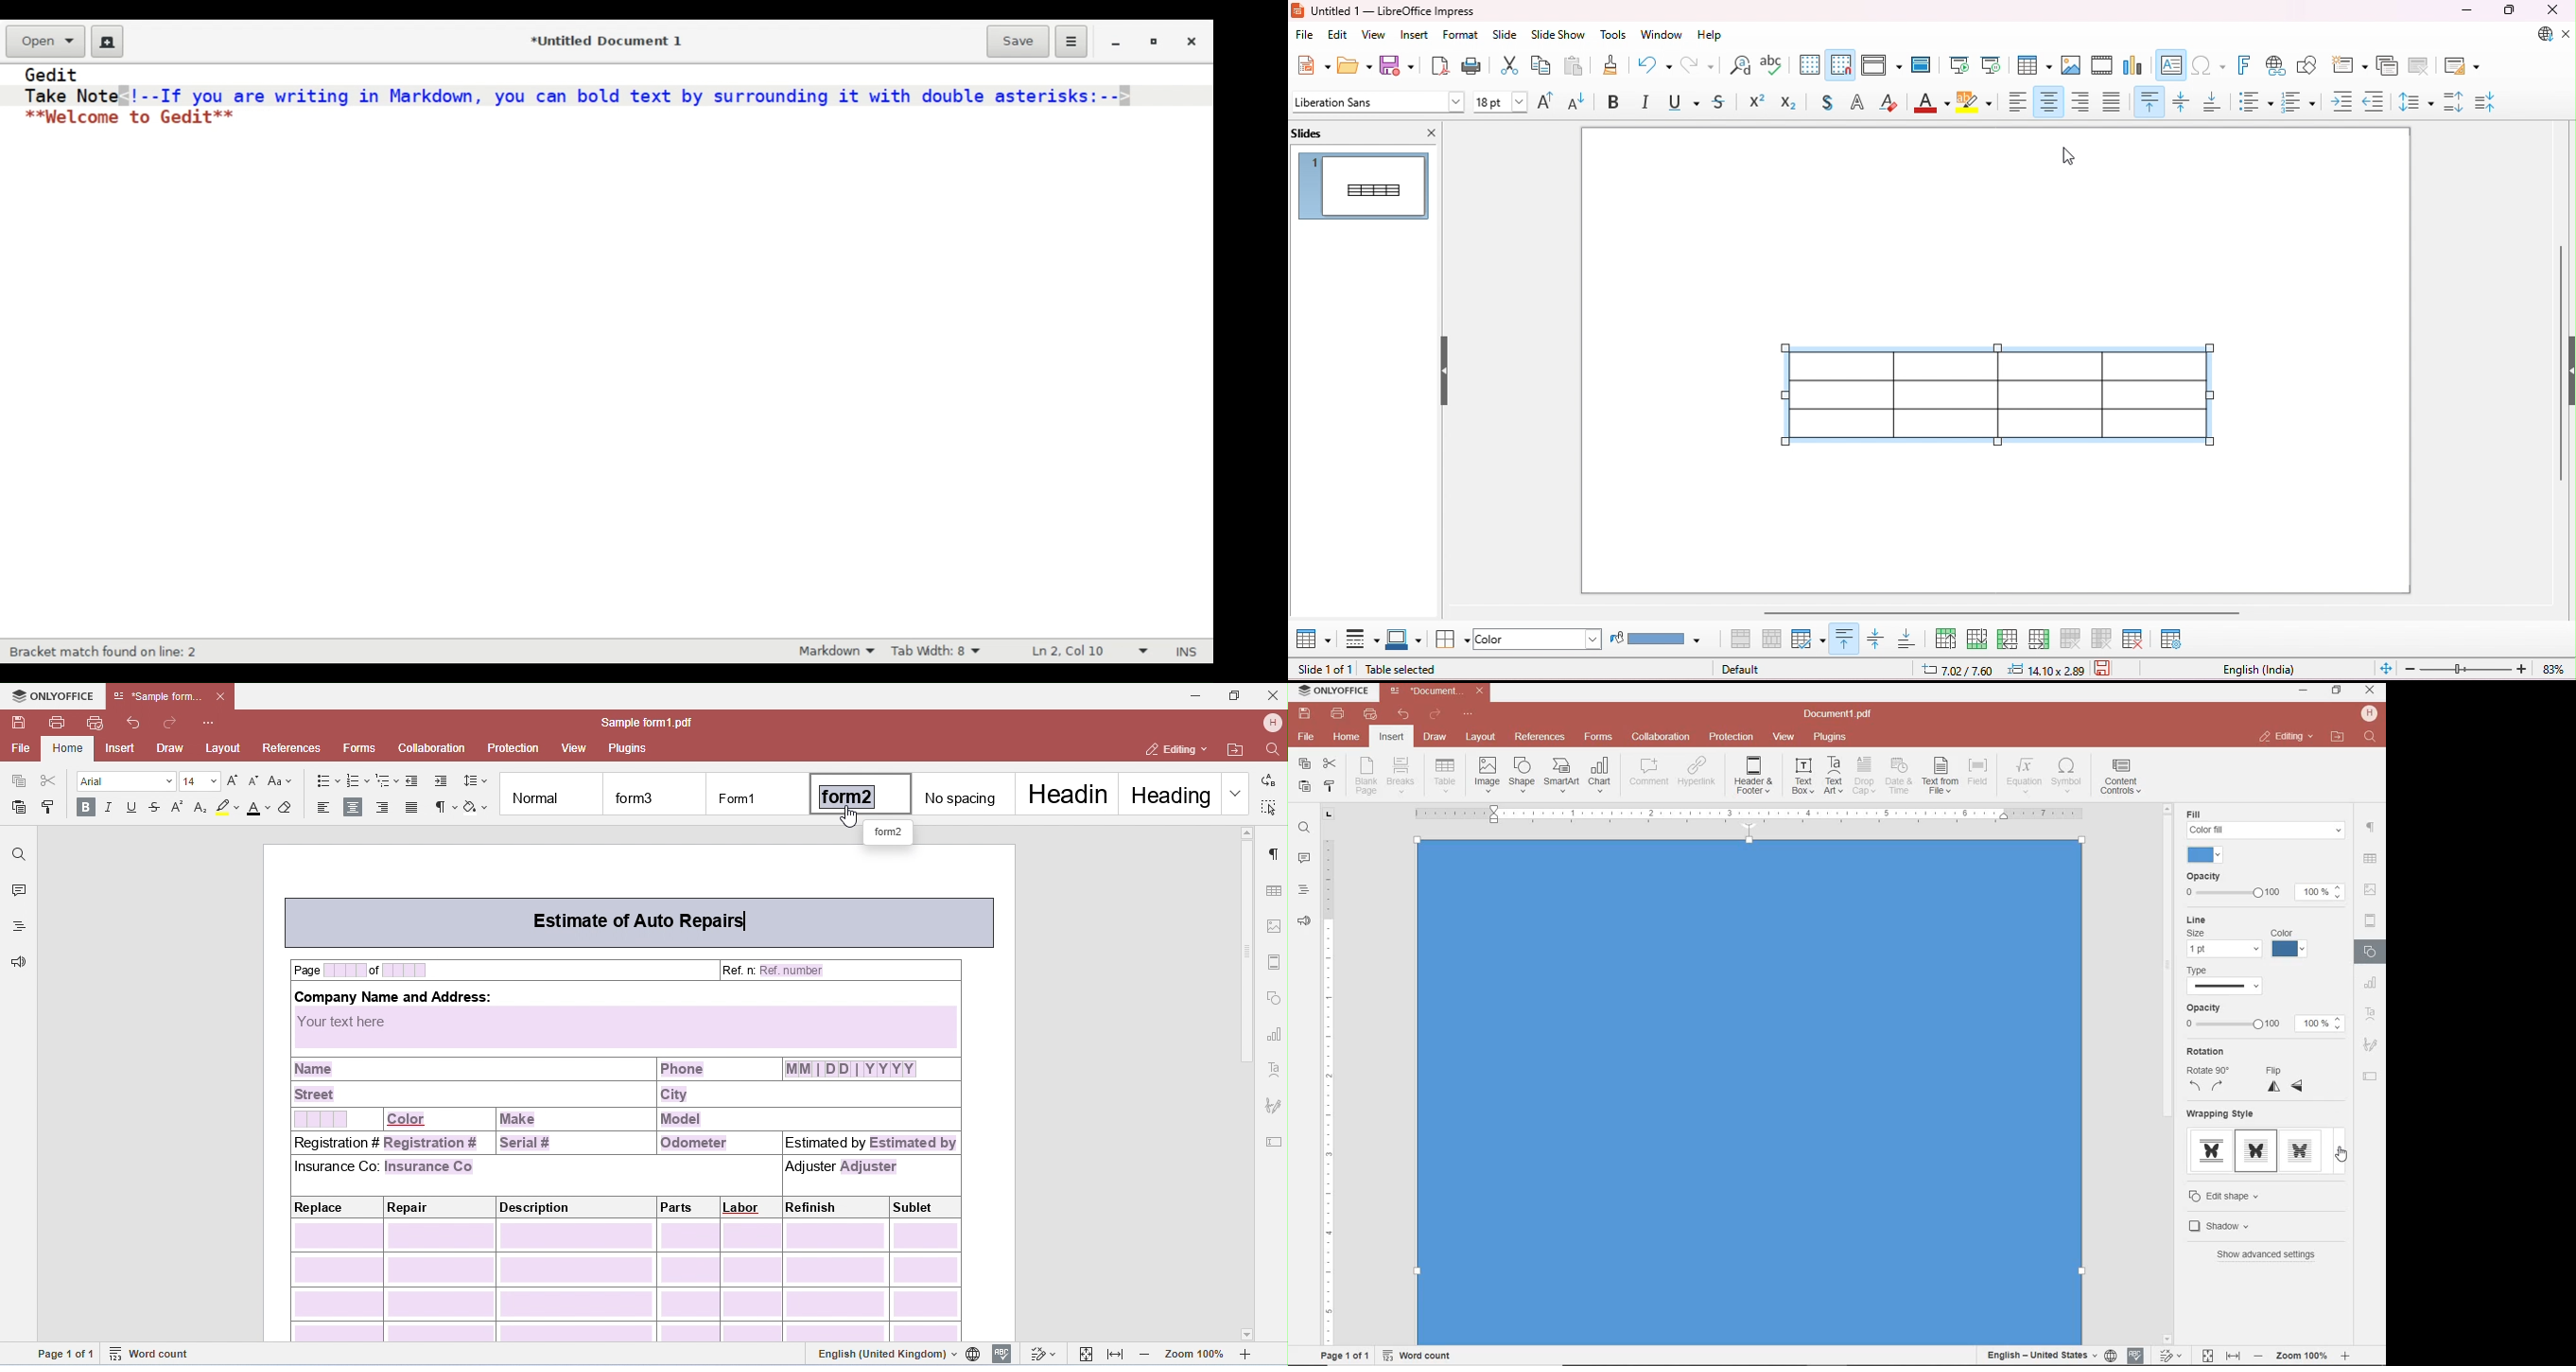 The height and width of the screenshot is (1372, 2576). Describe the element at coordinates (1755, 776) in the screenshot. I see `EDIT HEADER OR FOOTER` at that location.